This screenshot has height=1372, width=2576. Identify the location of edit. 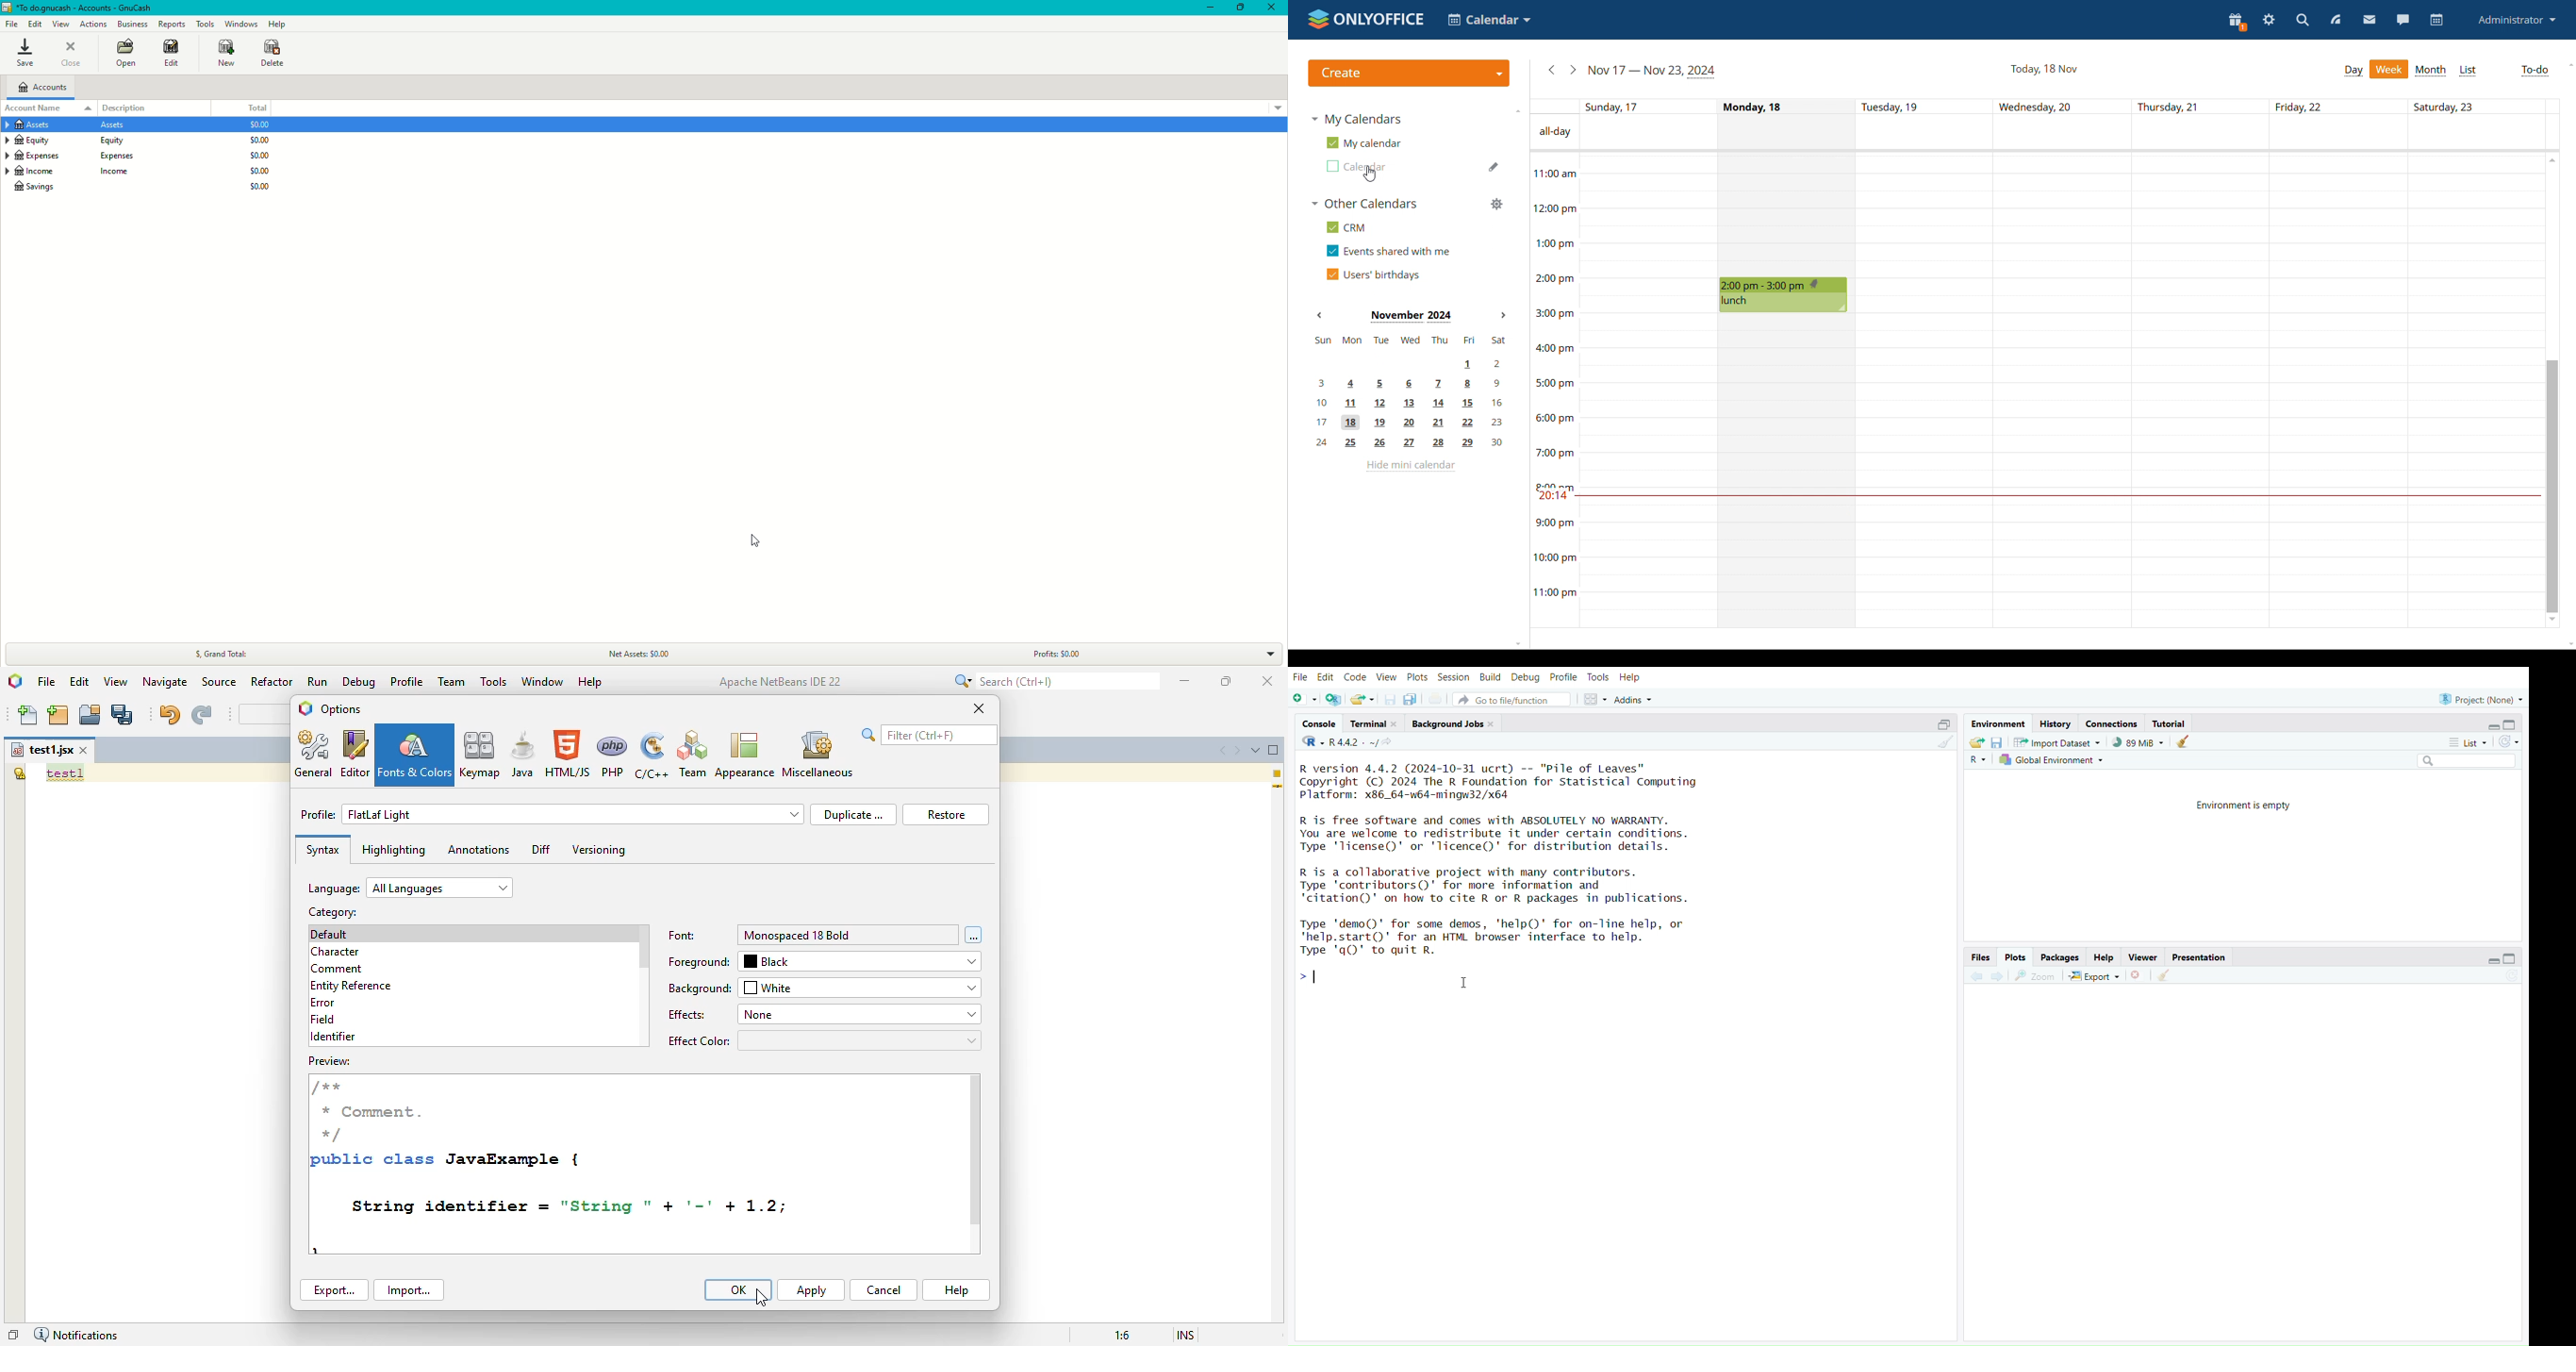
(1494, 166).